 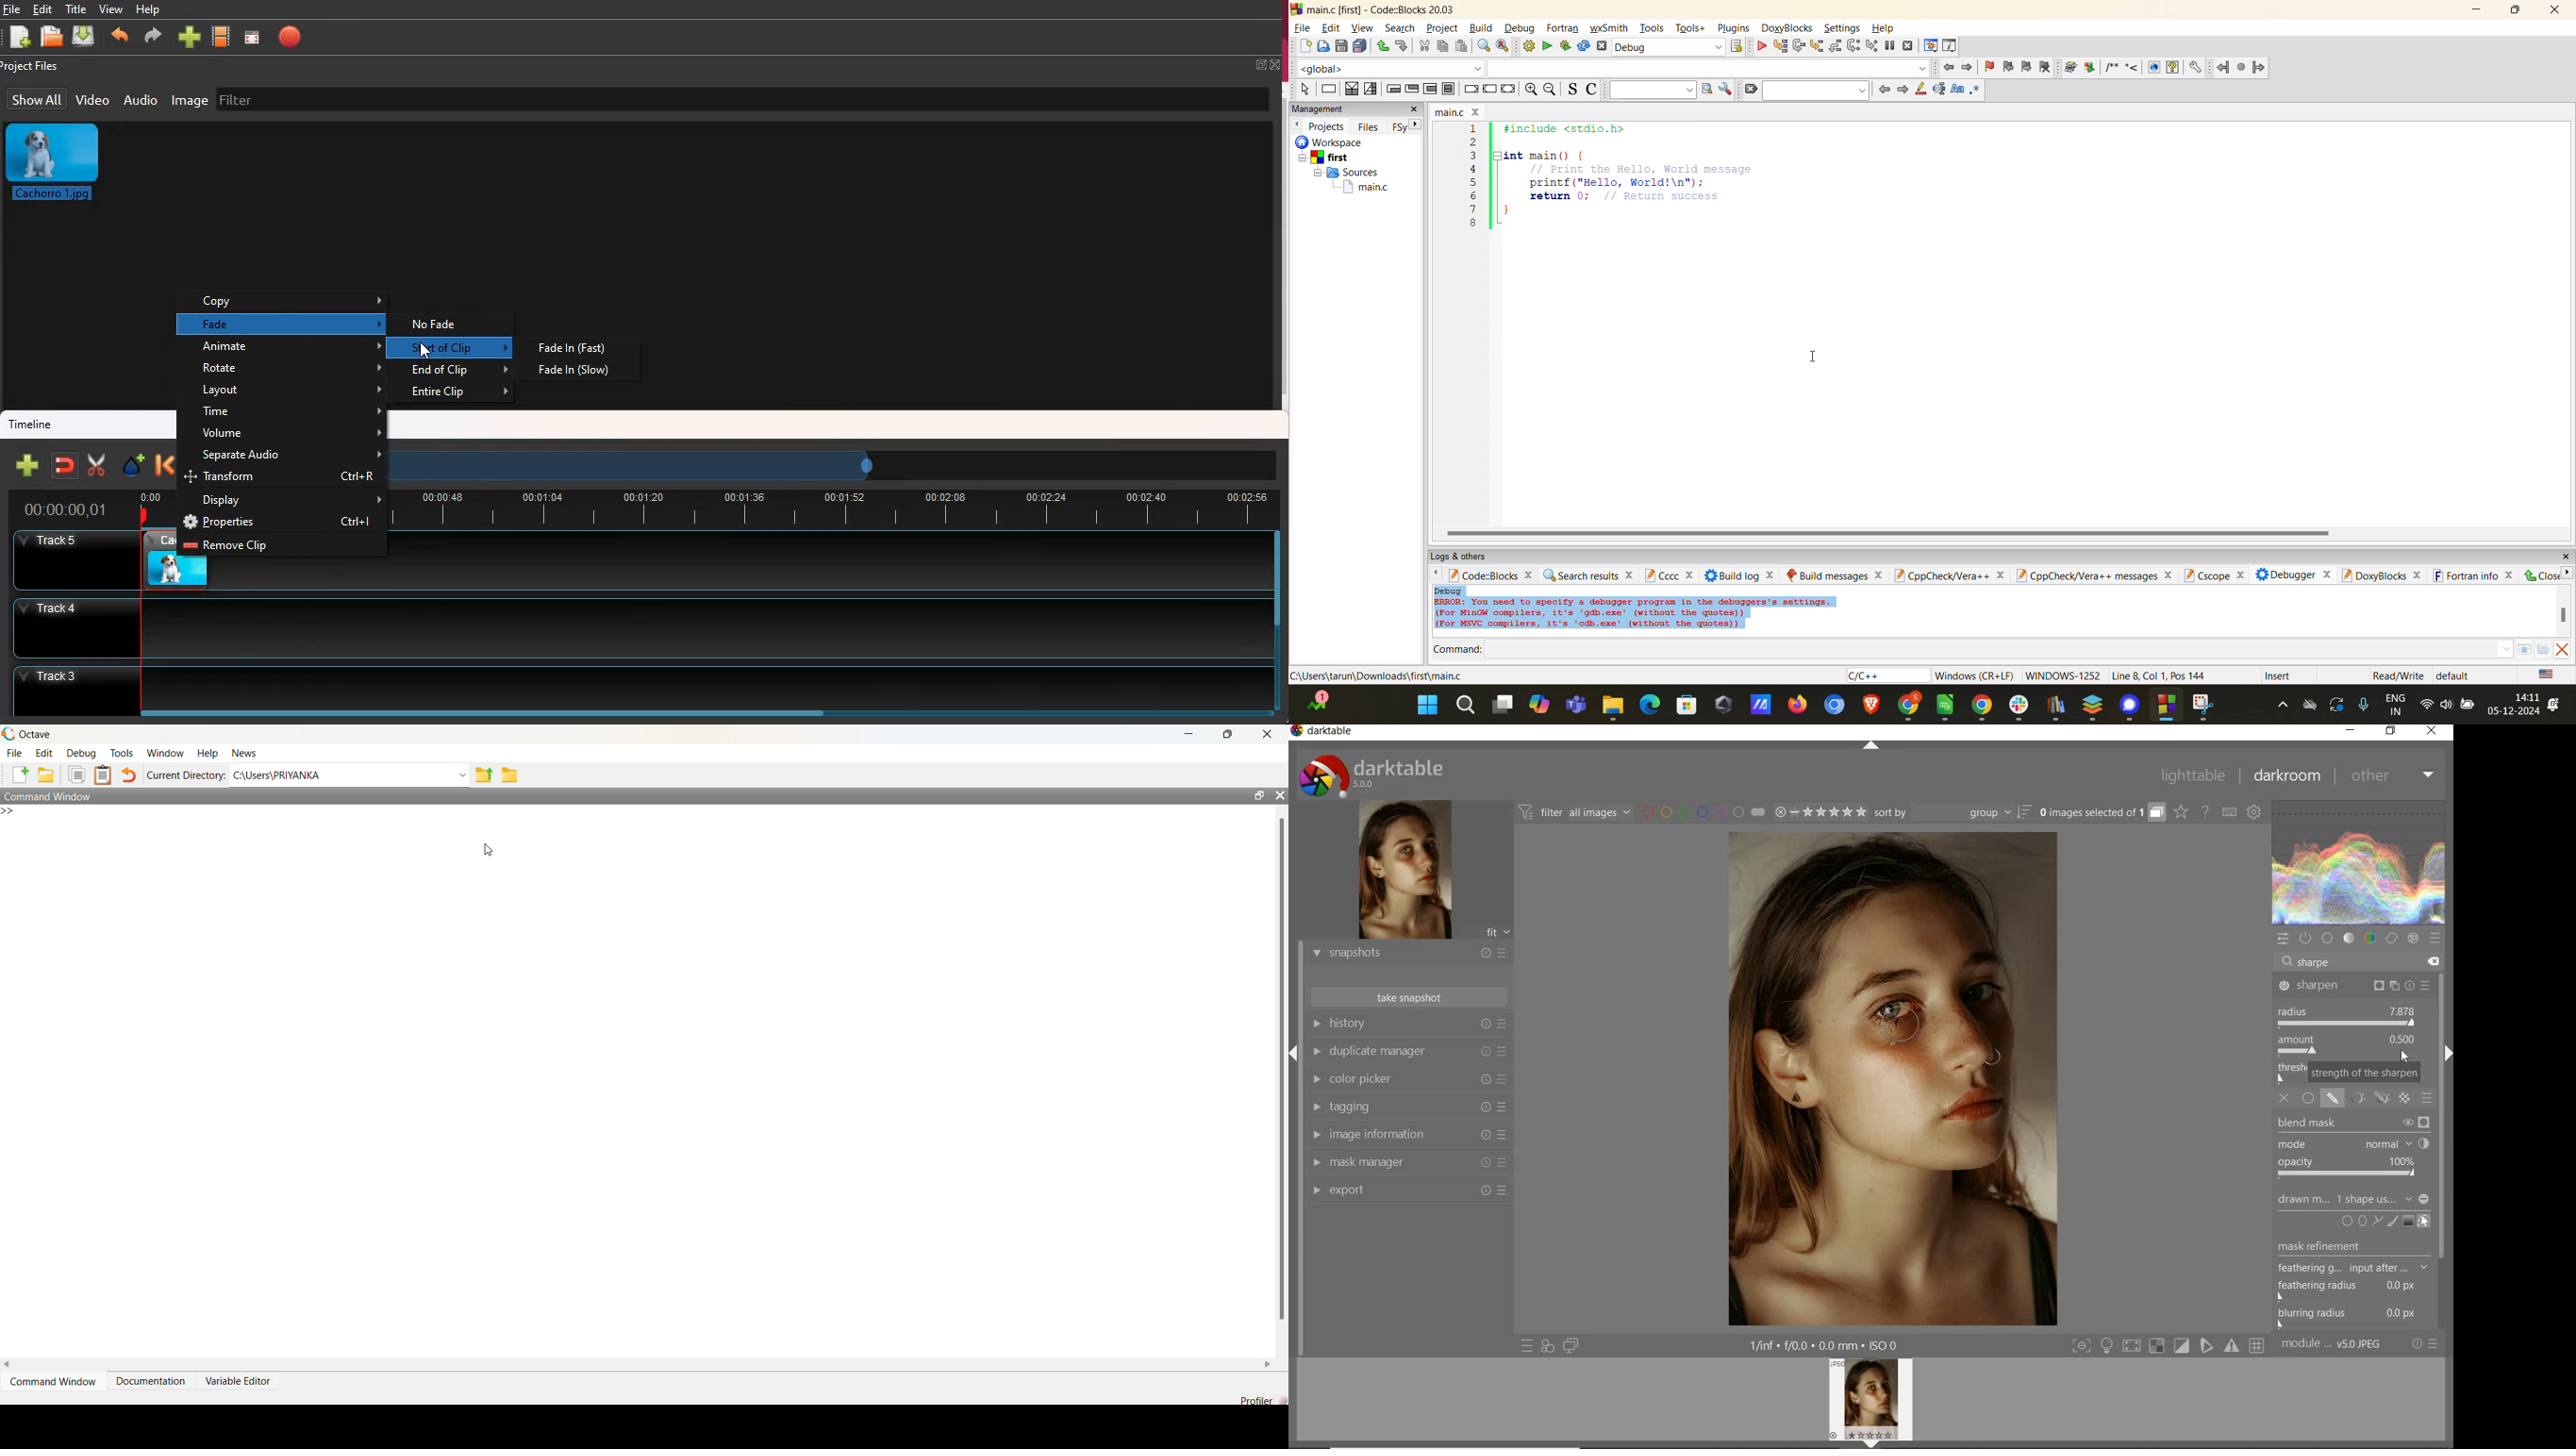 What do you see at coordinates (1339, 141) in the screenshot?
I see `workspace details` at bounding box center [1339, 141].